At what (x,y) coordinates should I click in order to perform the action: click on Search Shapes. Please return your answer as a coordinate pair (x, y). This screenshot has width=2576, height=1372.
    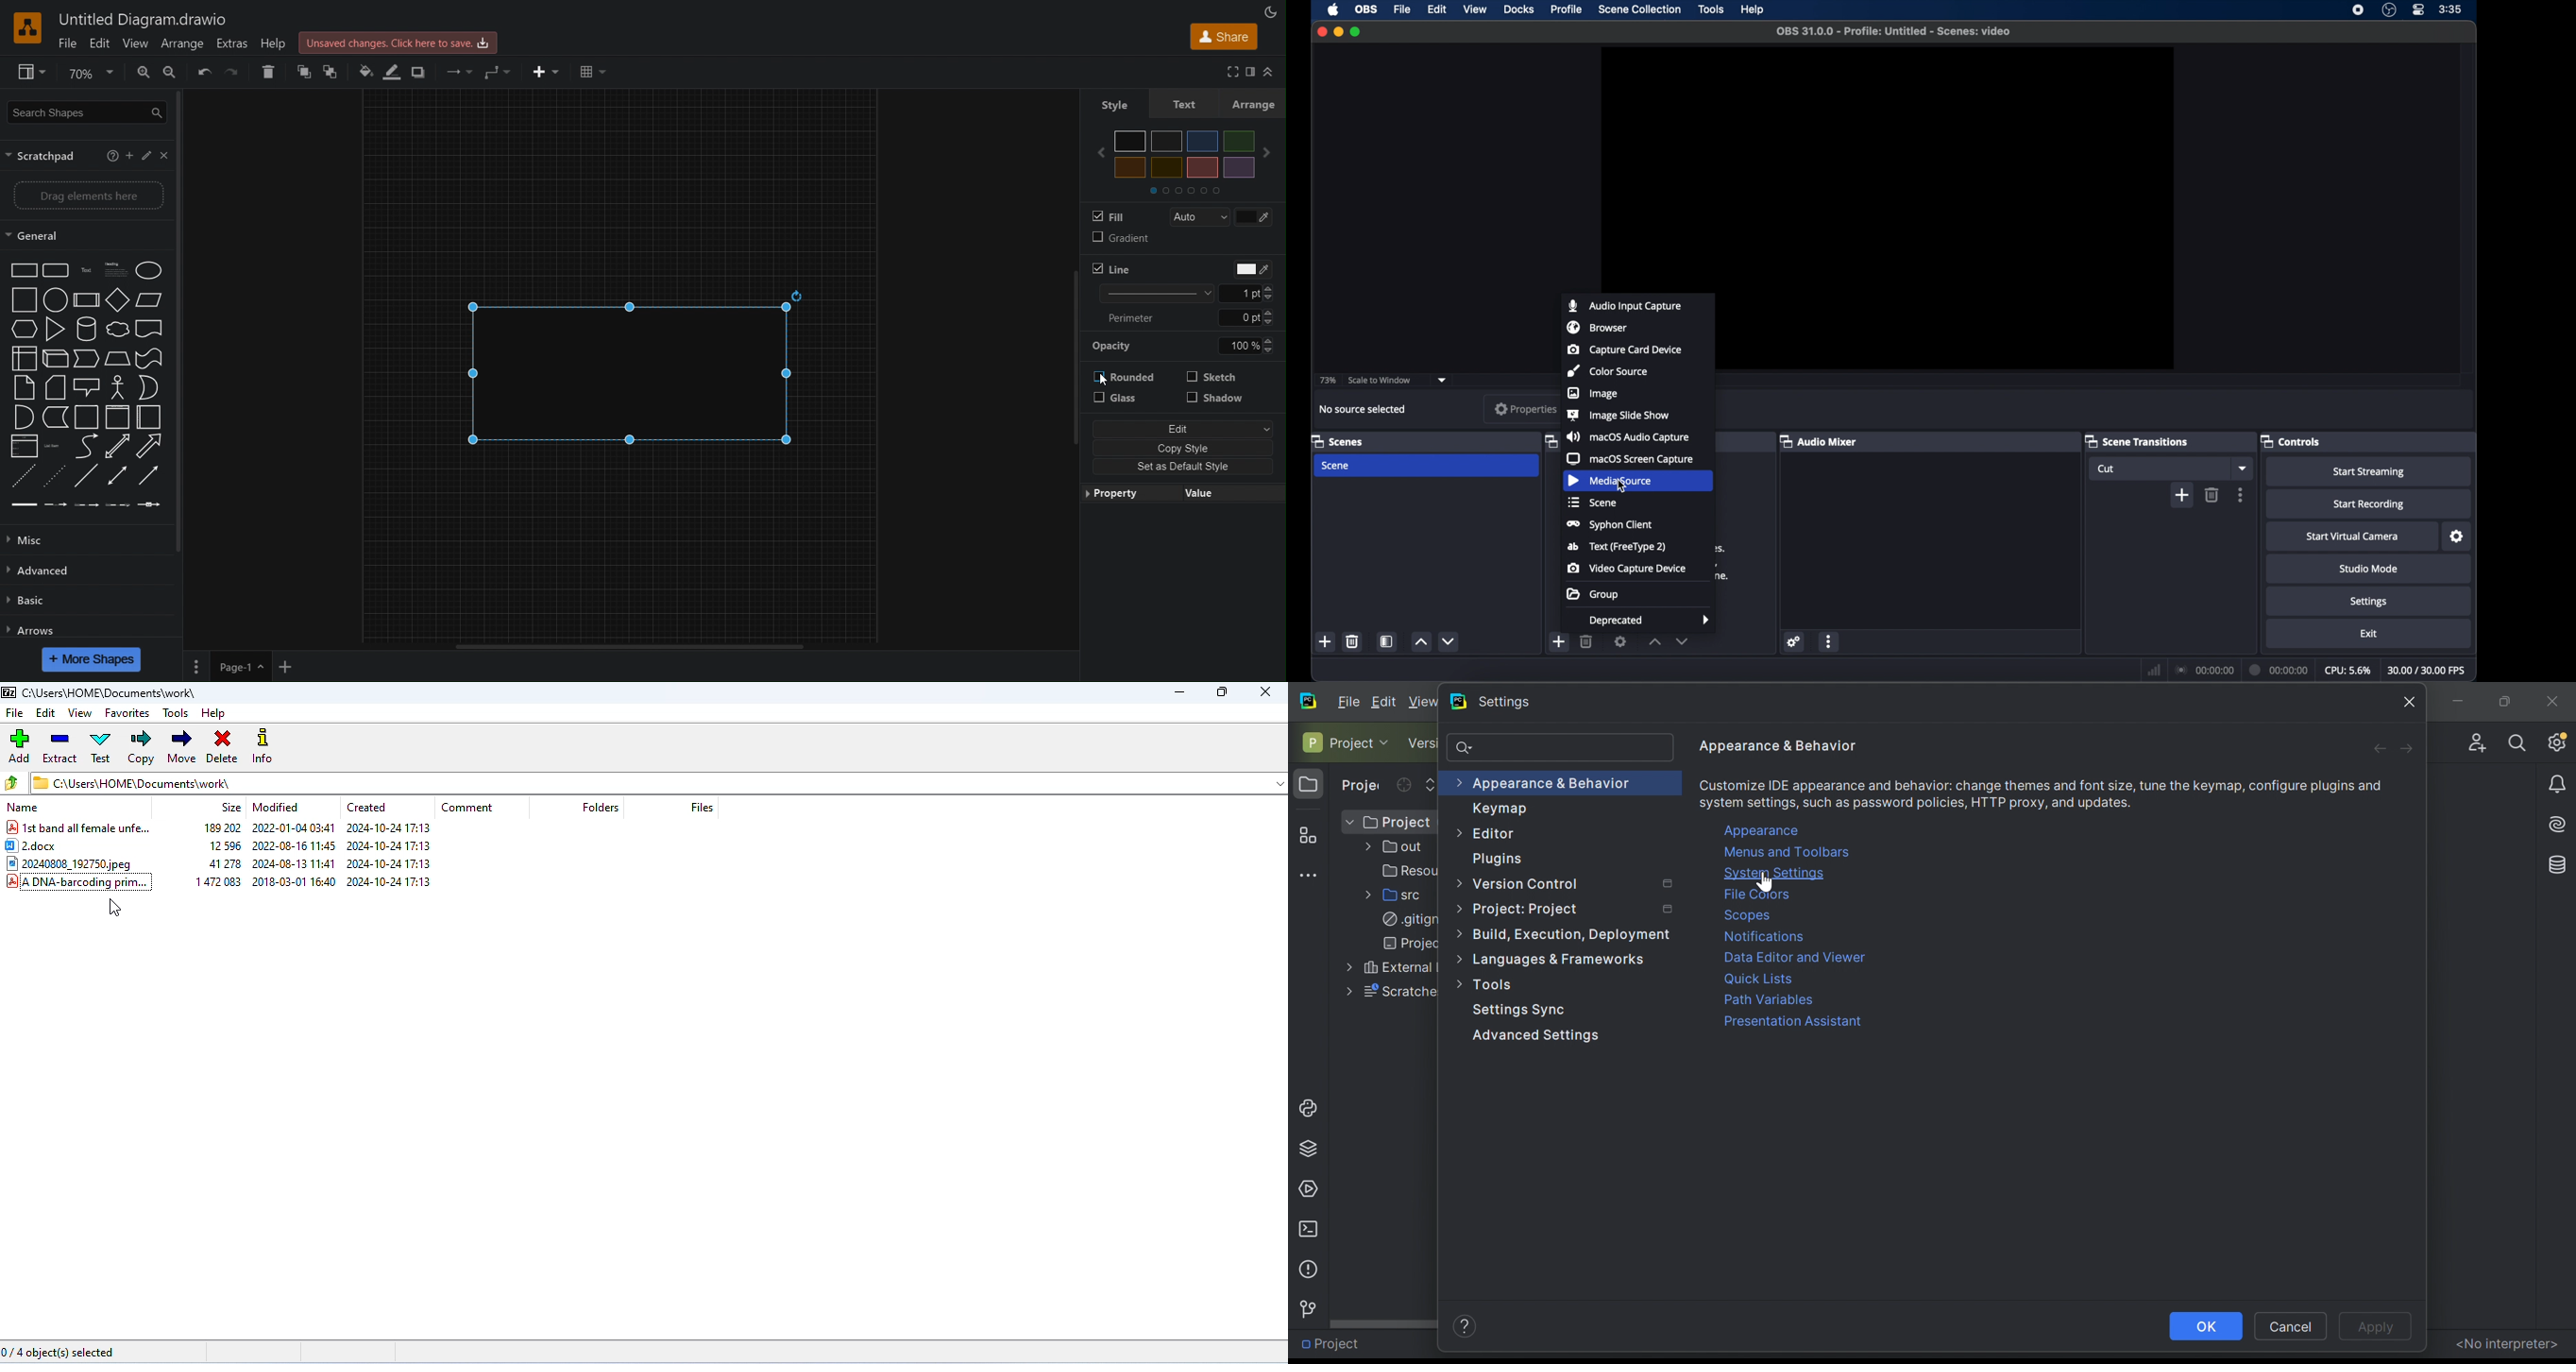
    Looking at the image, I should click on (81, 114).